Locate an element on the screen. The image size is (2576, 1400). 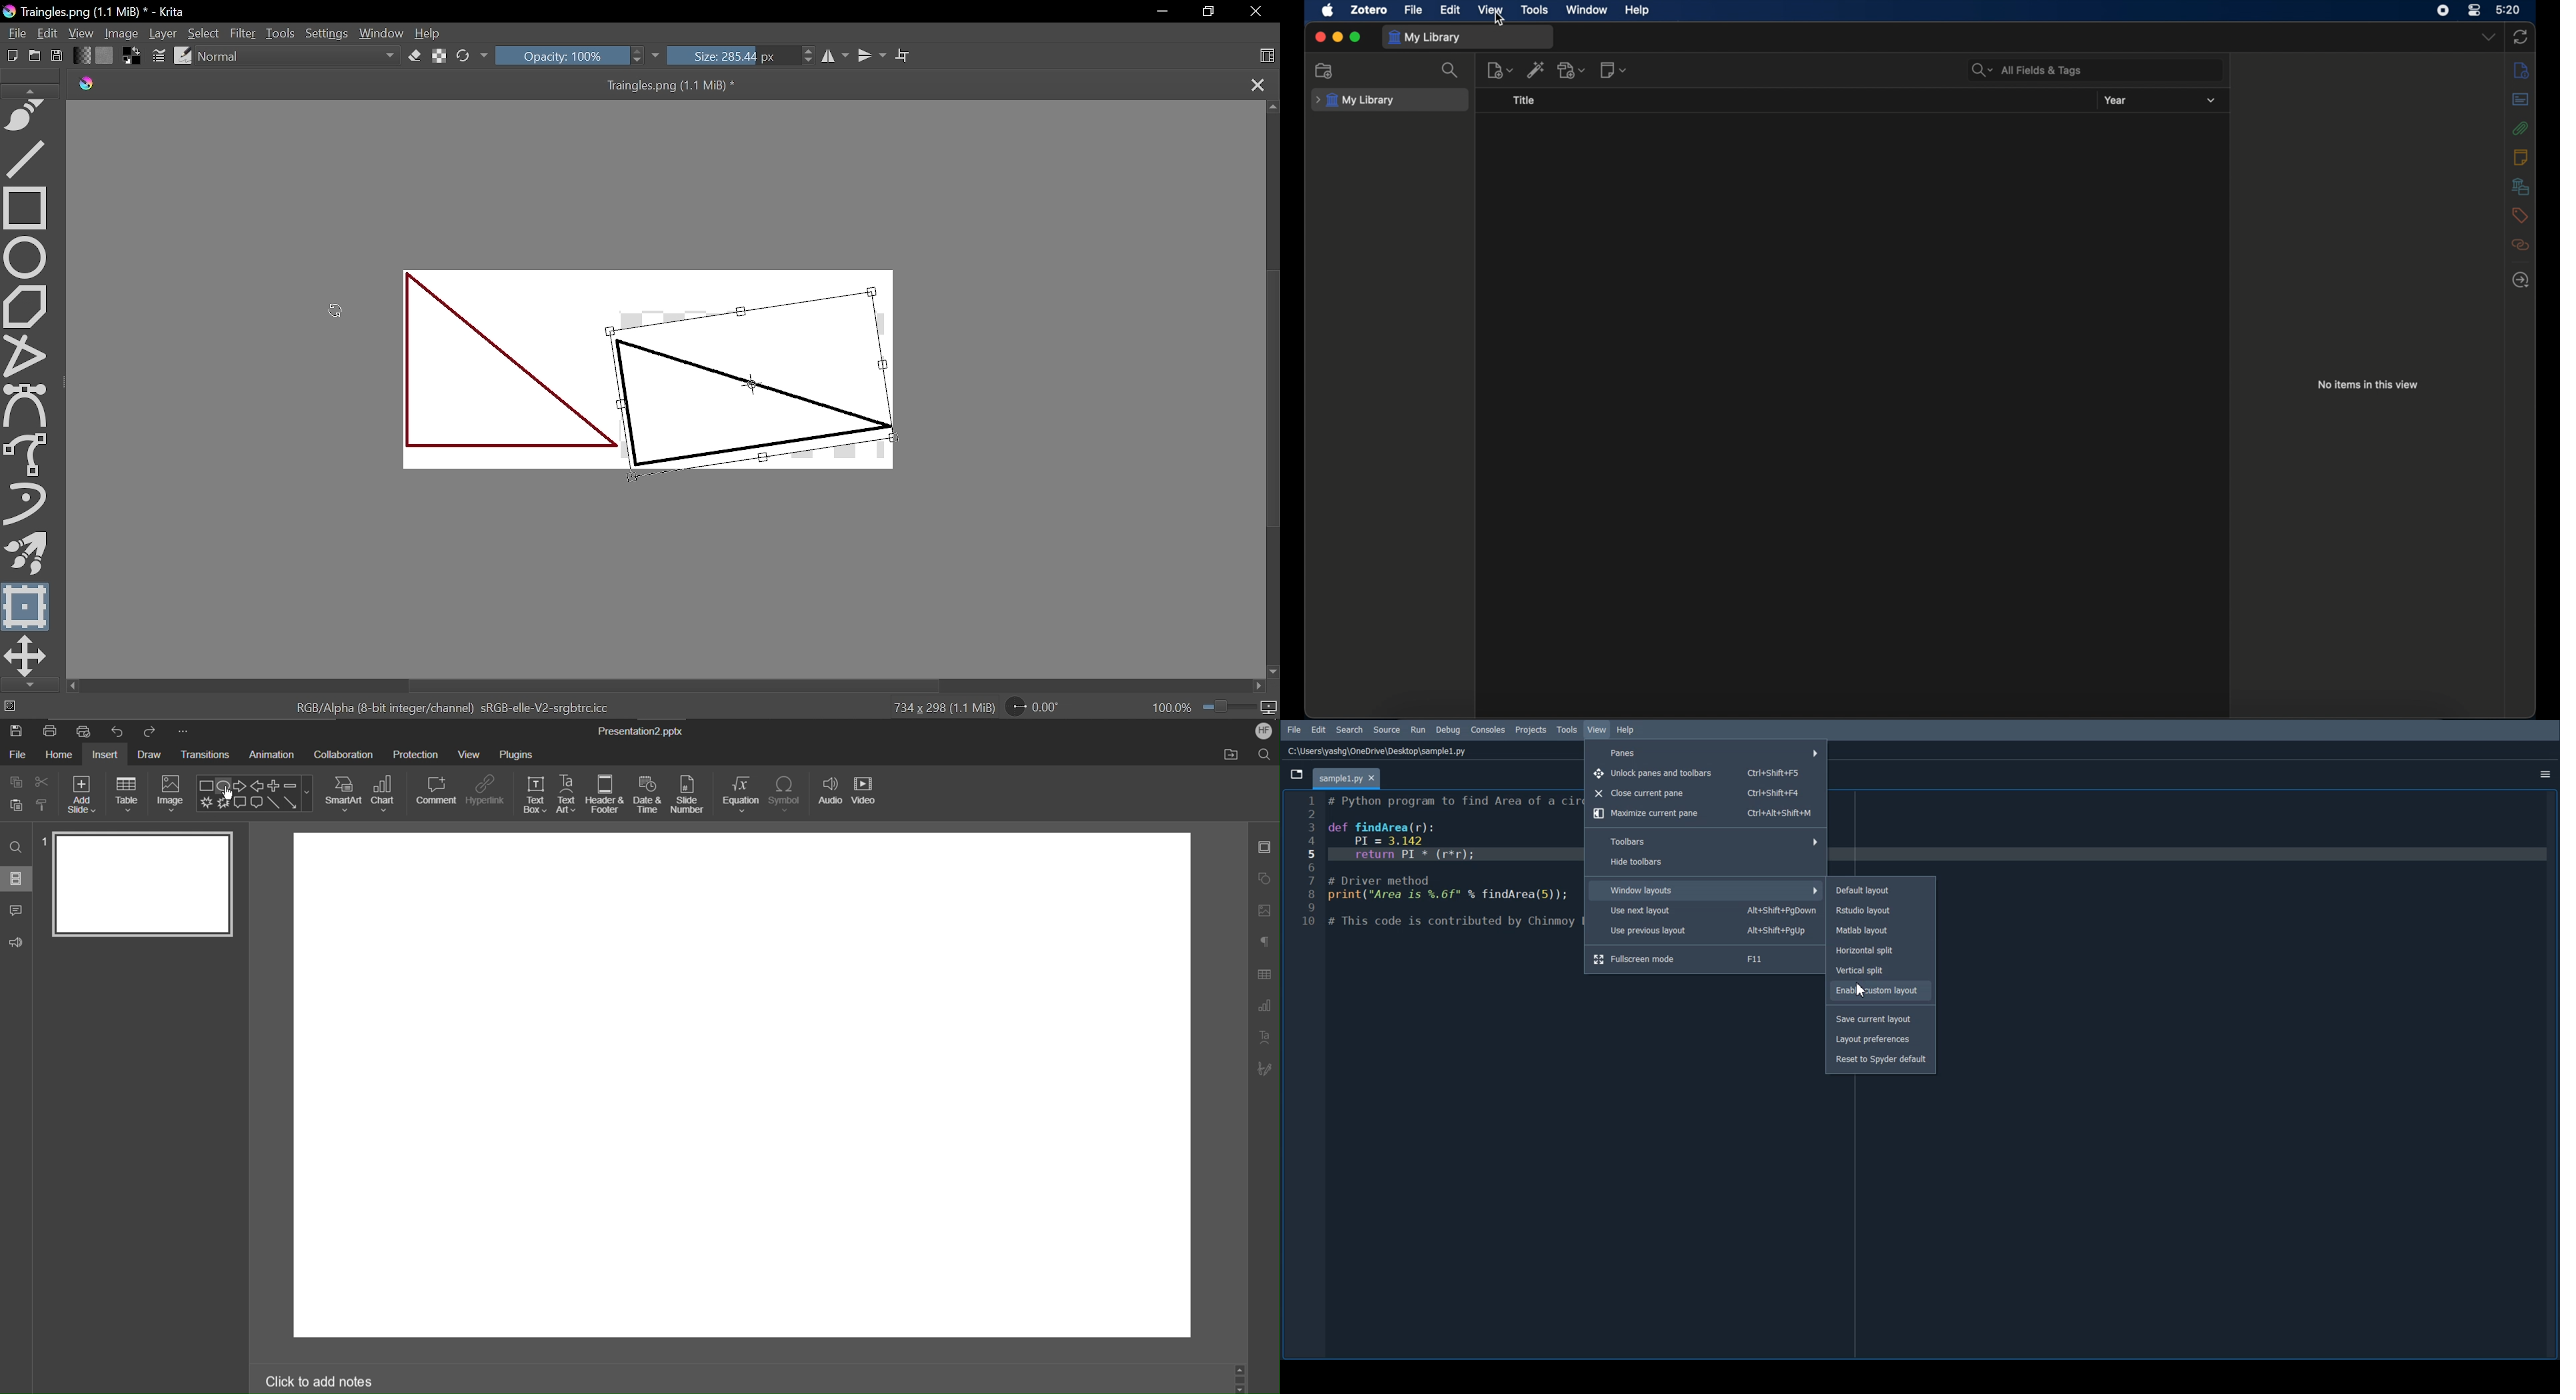
close is located at coordinates (1320, 37).